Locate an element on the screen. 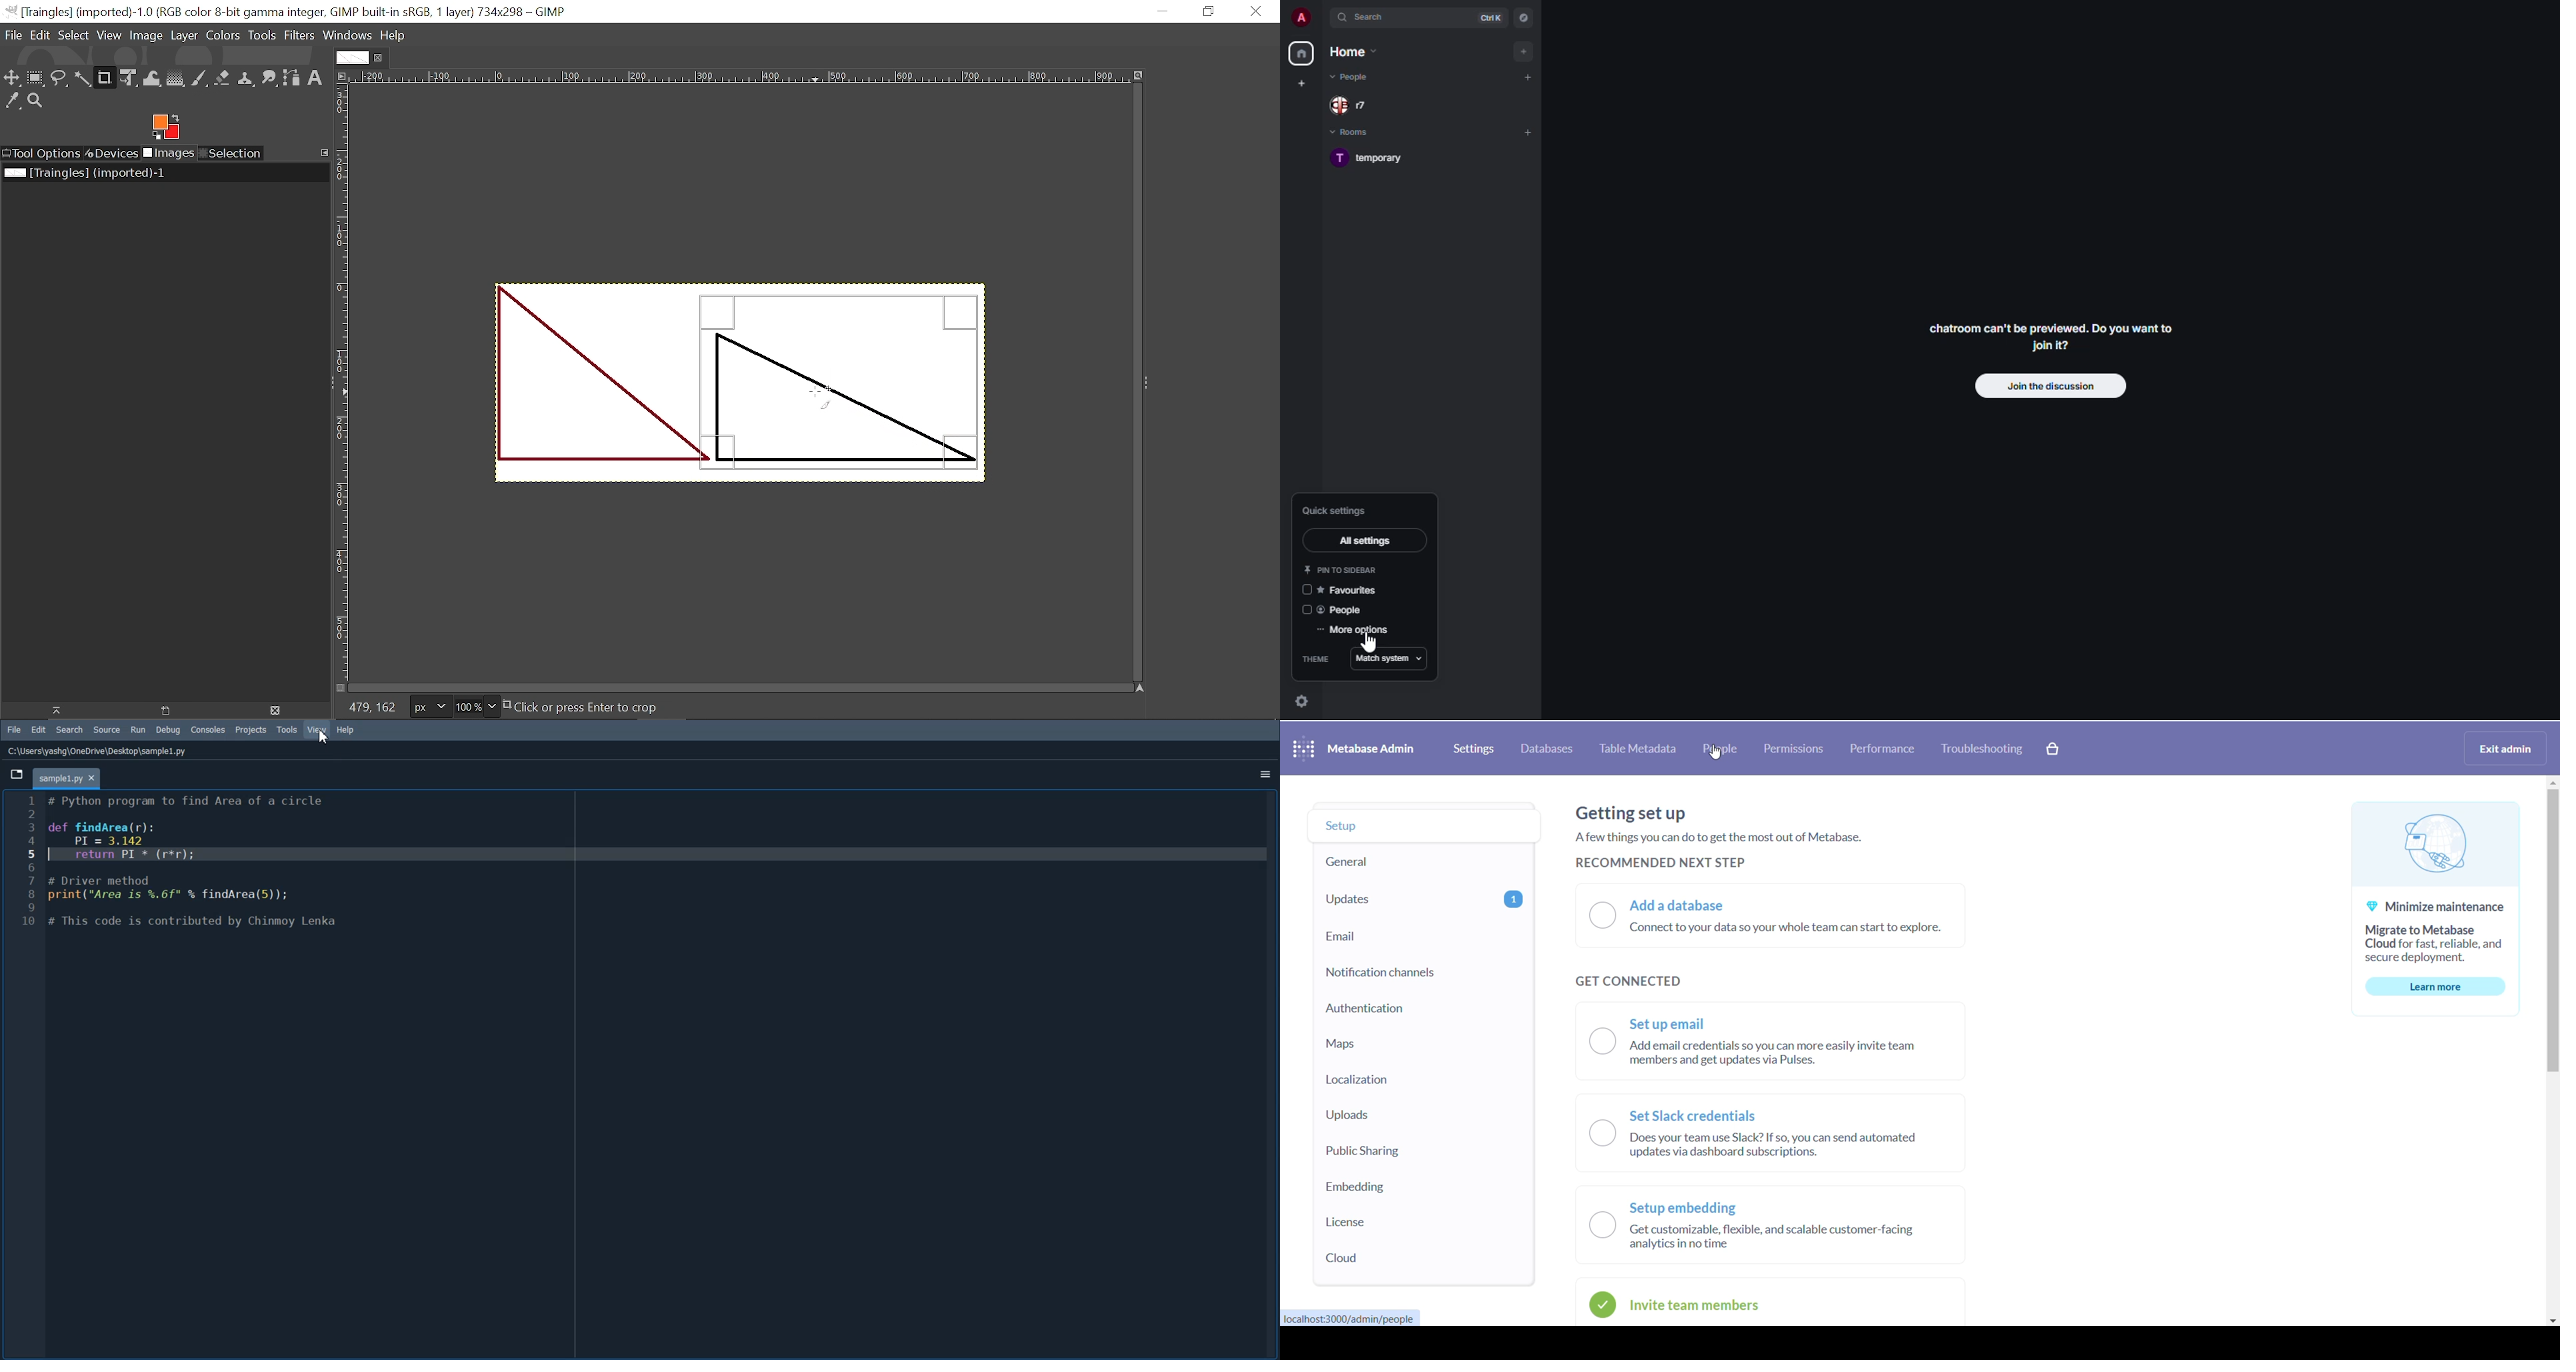 Image resolution: width=2576 pixels, height=1372 pixels. Windows is located at coordinates (347, 36).